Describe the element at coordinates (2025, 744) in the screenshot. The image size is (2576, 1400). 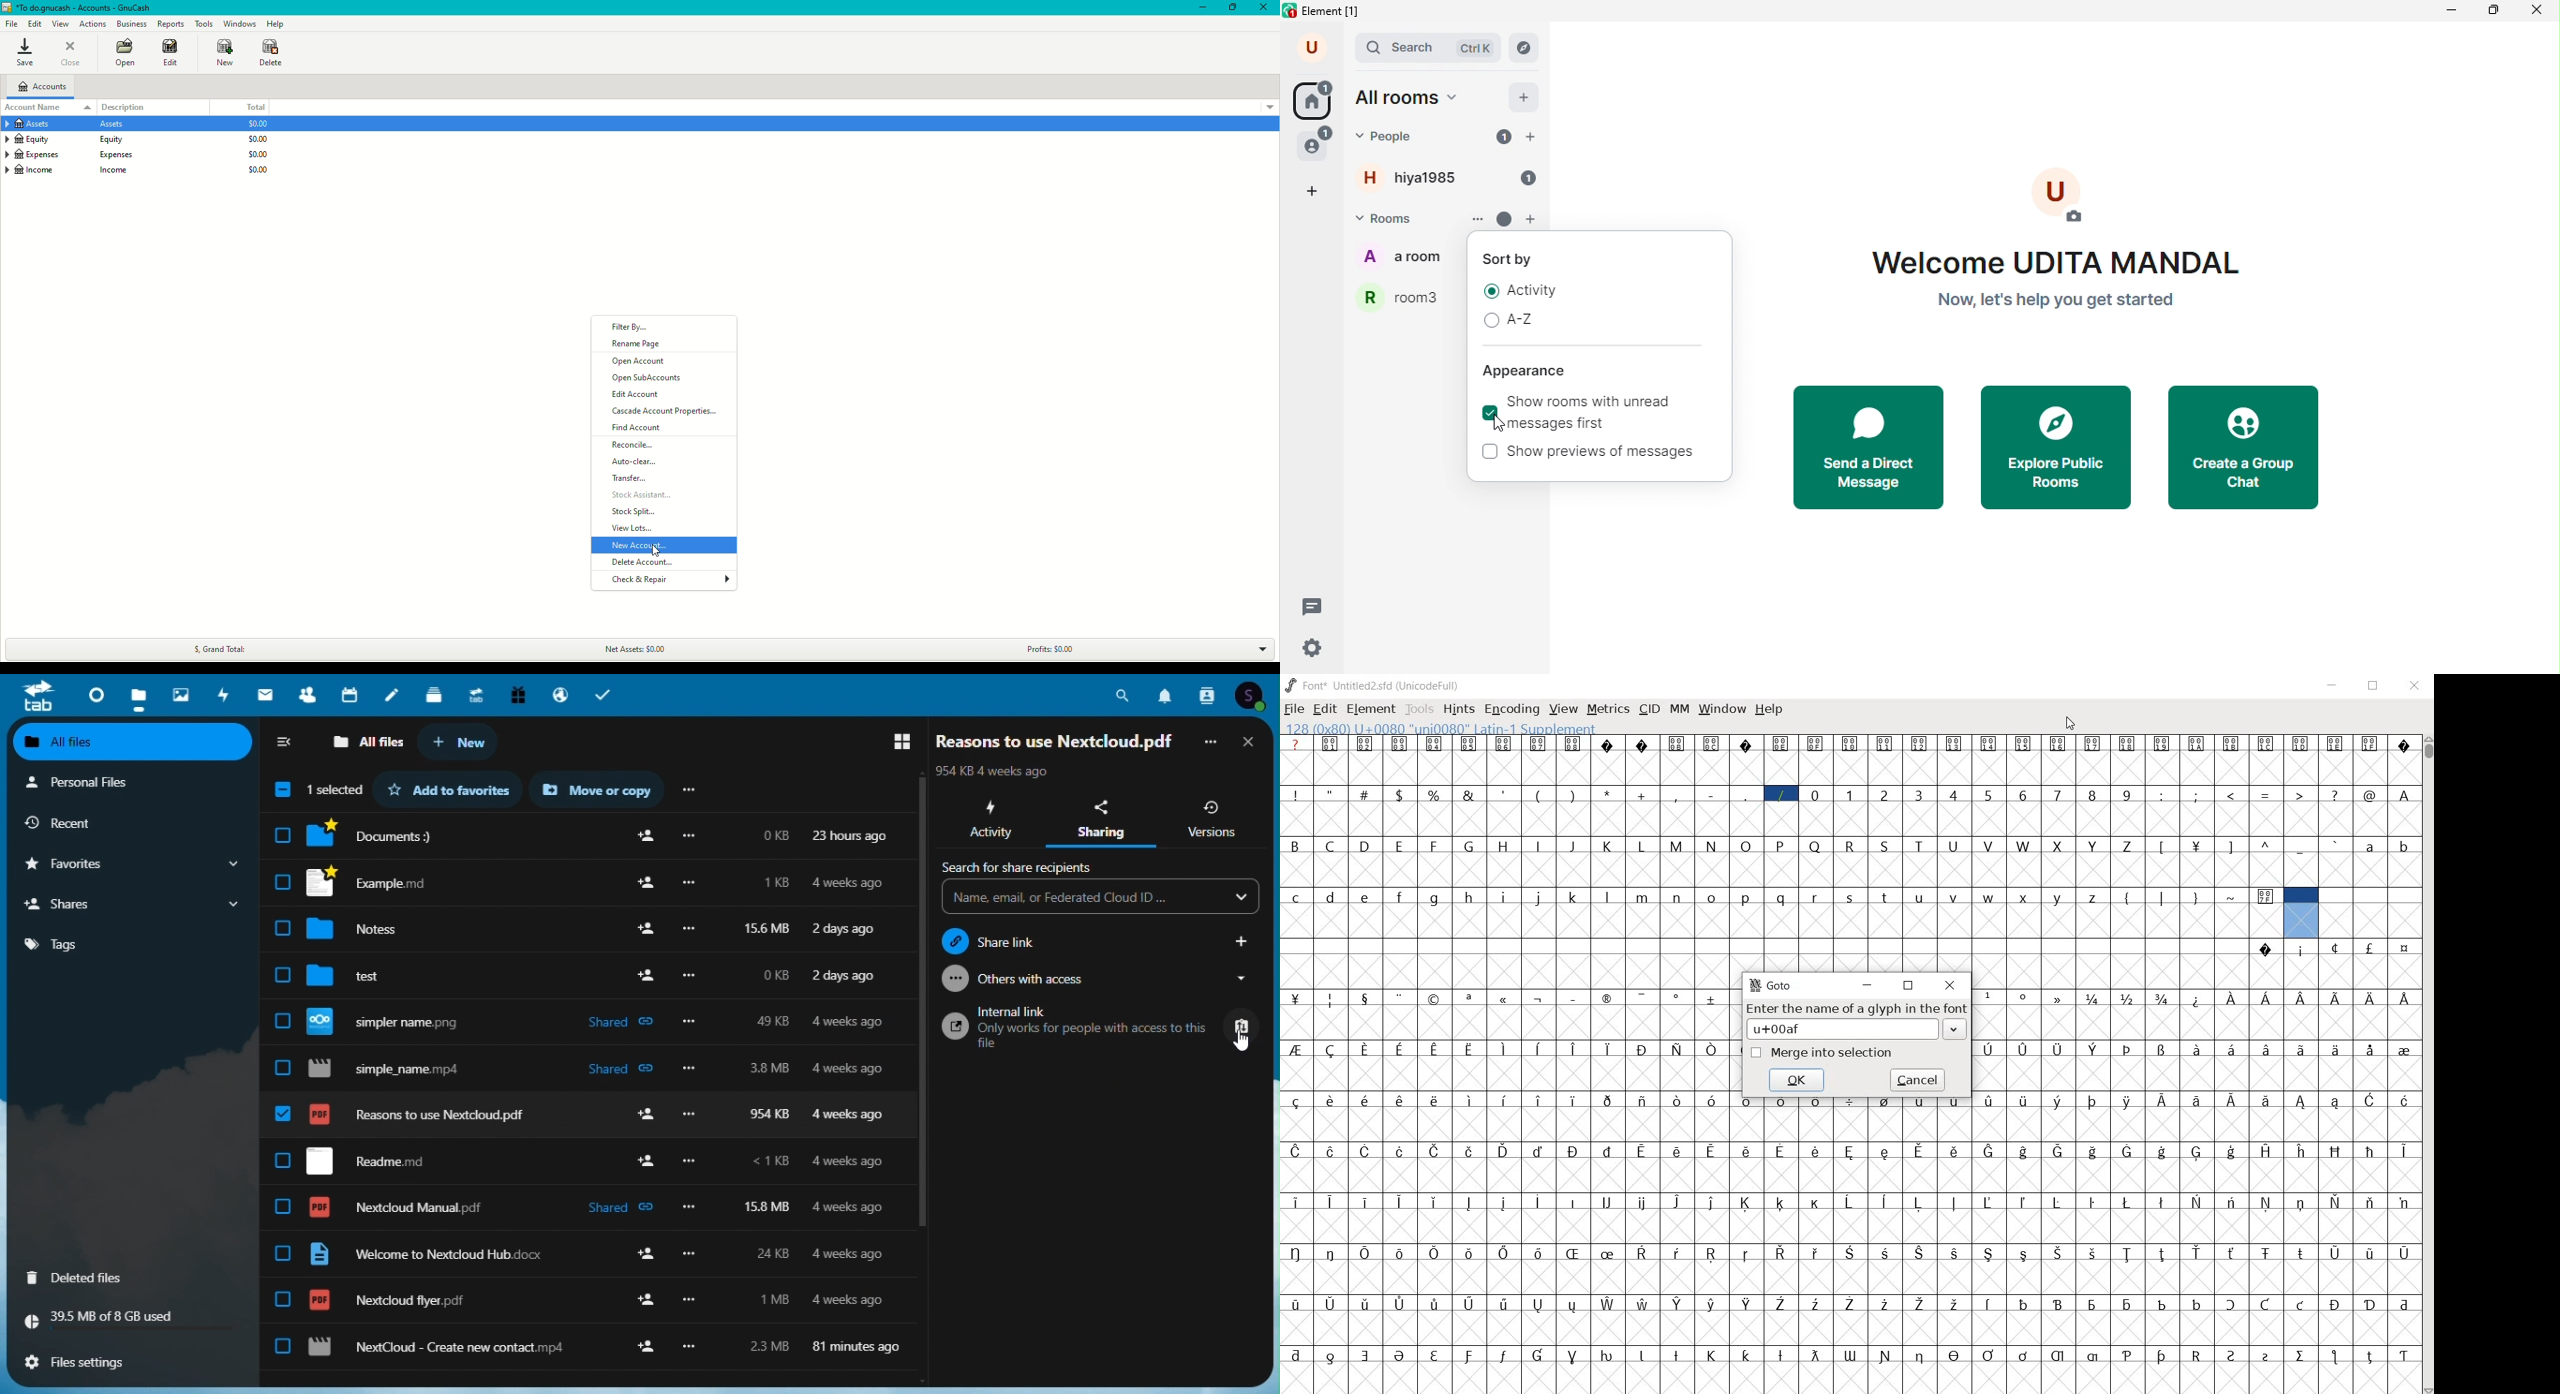
I see `Symbol` at that location.